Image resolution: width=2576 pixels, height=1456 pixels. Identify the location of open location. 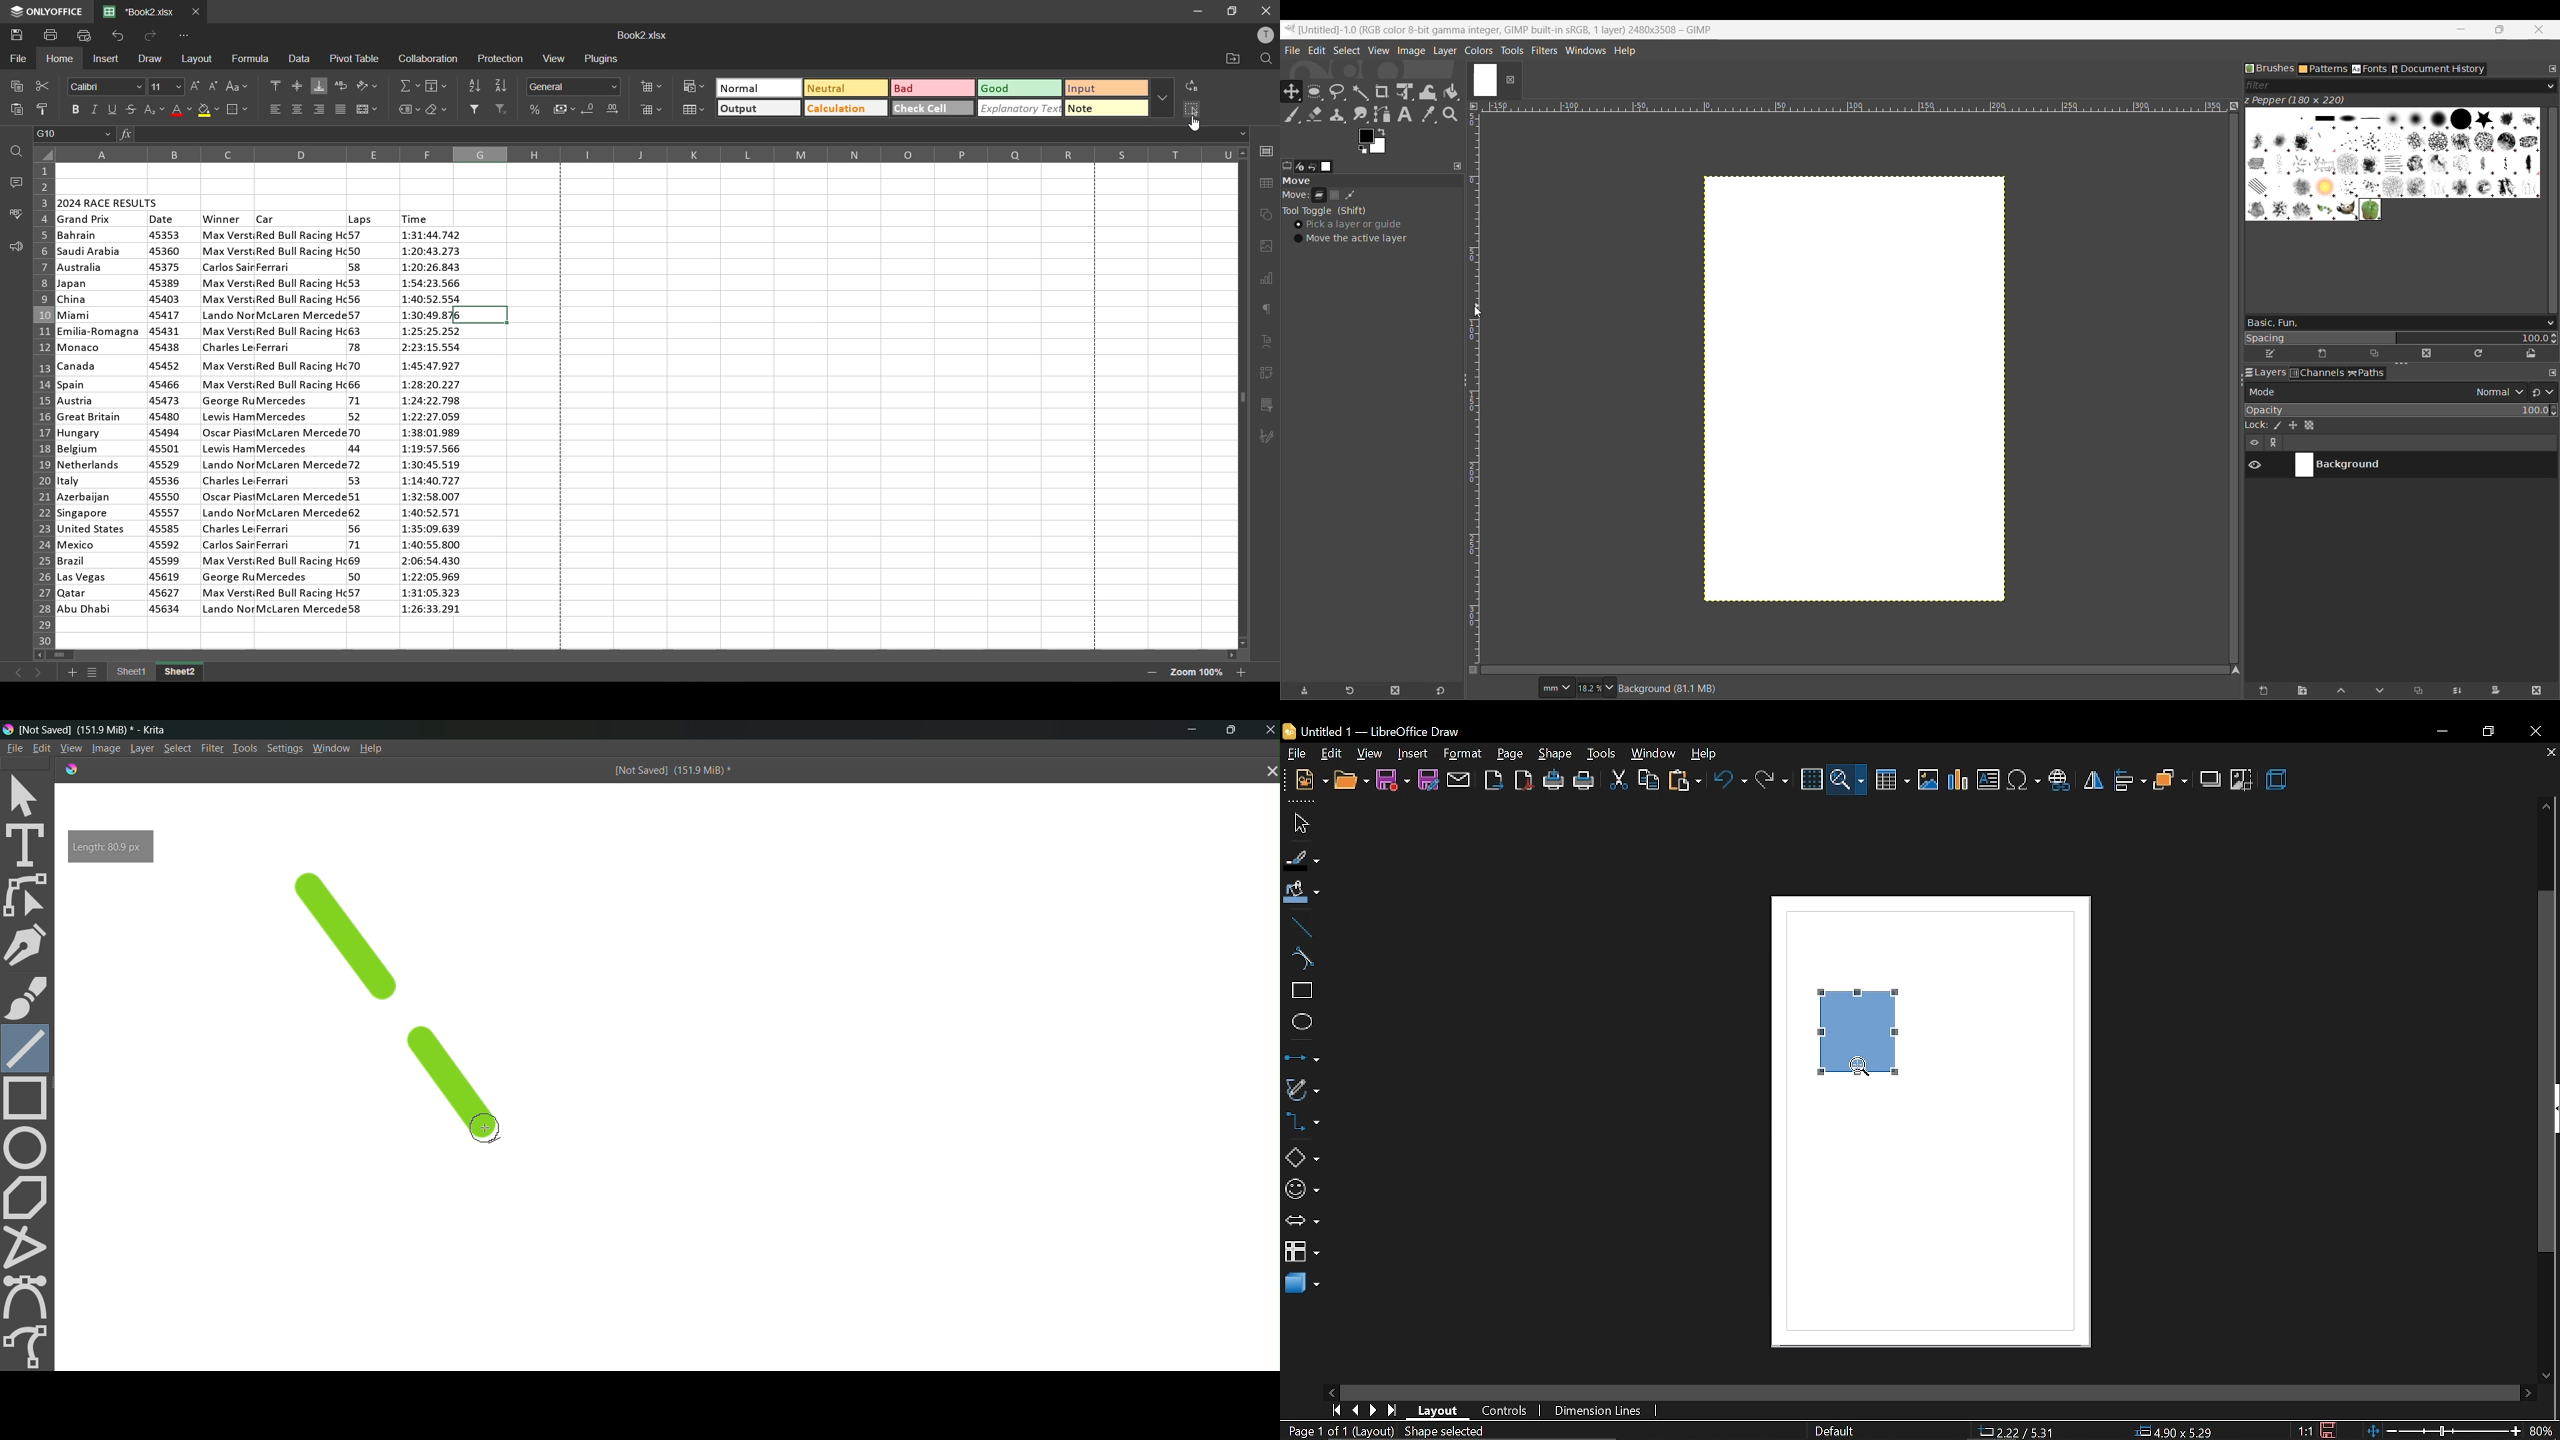
(1229, 59).